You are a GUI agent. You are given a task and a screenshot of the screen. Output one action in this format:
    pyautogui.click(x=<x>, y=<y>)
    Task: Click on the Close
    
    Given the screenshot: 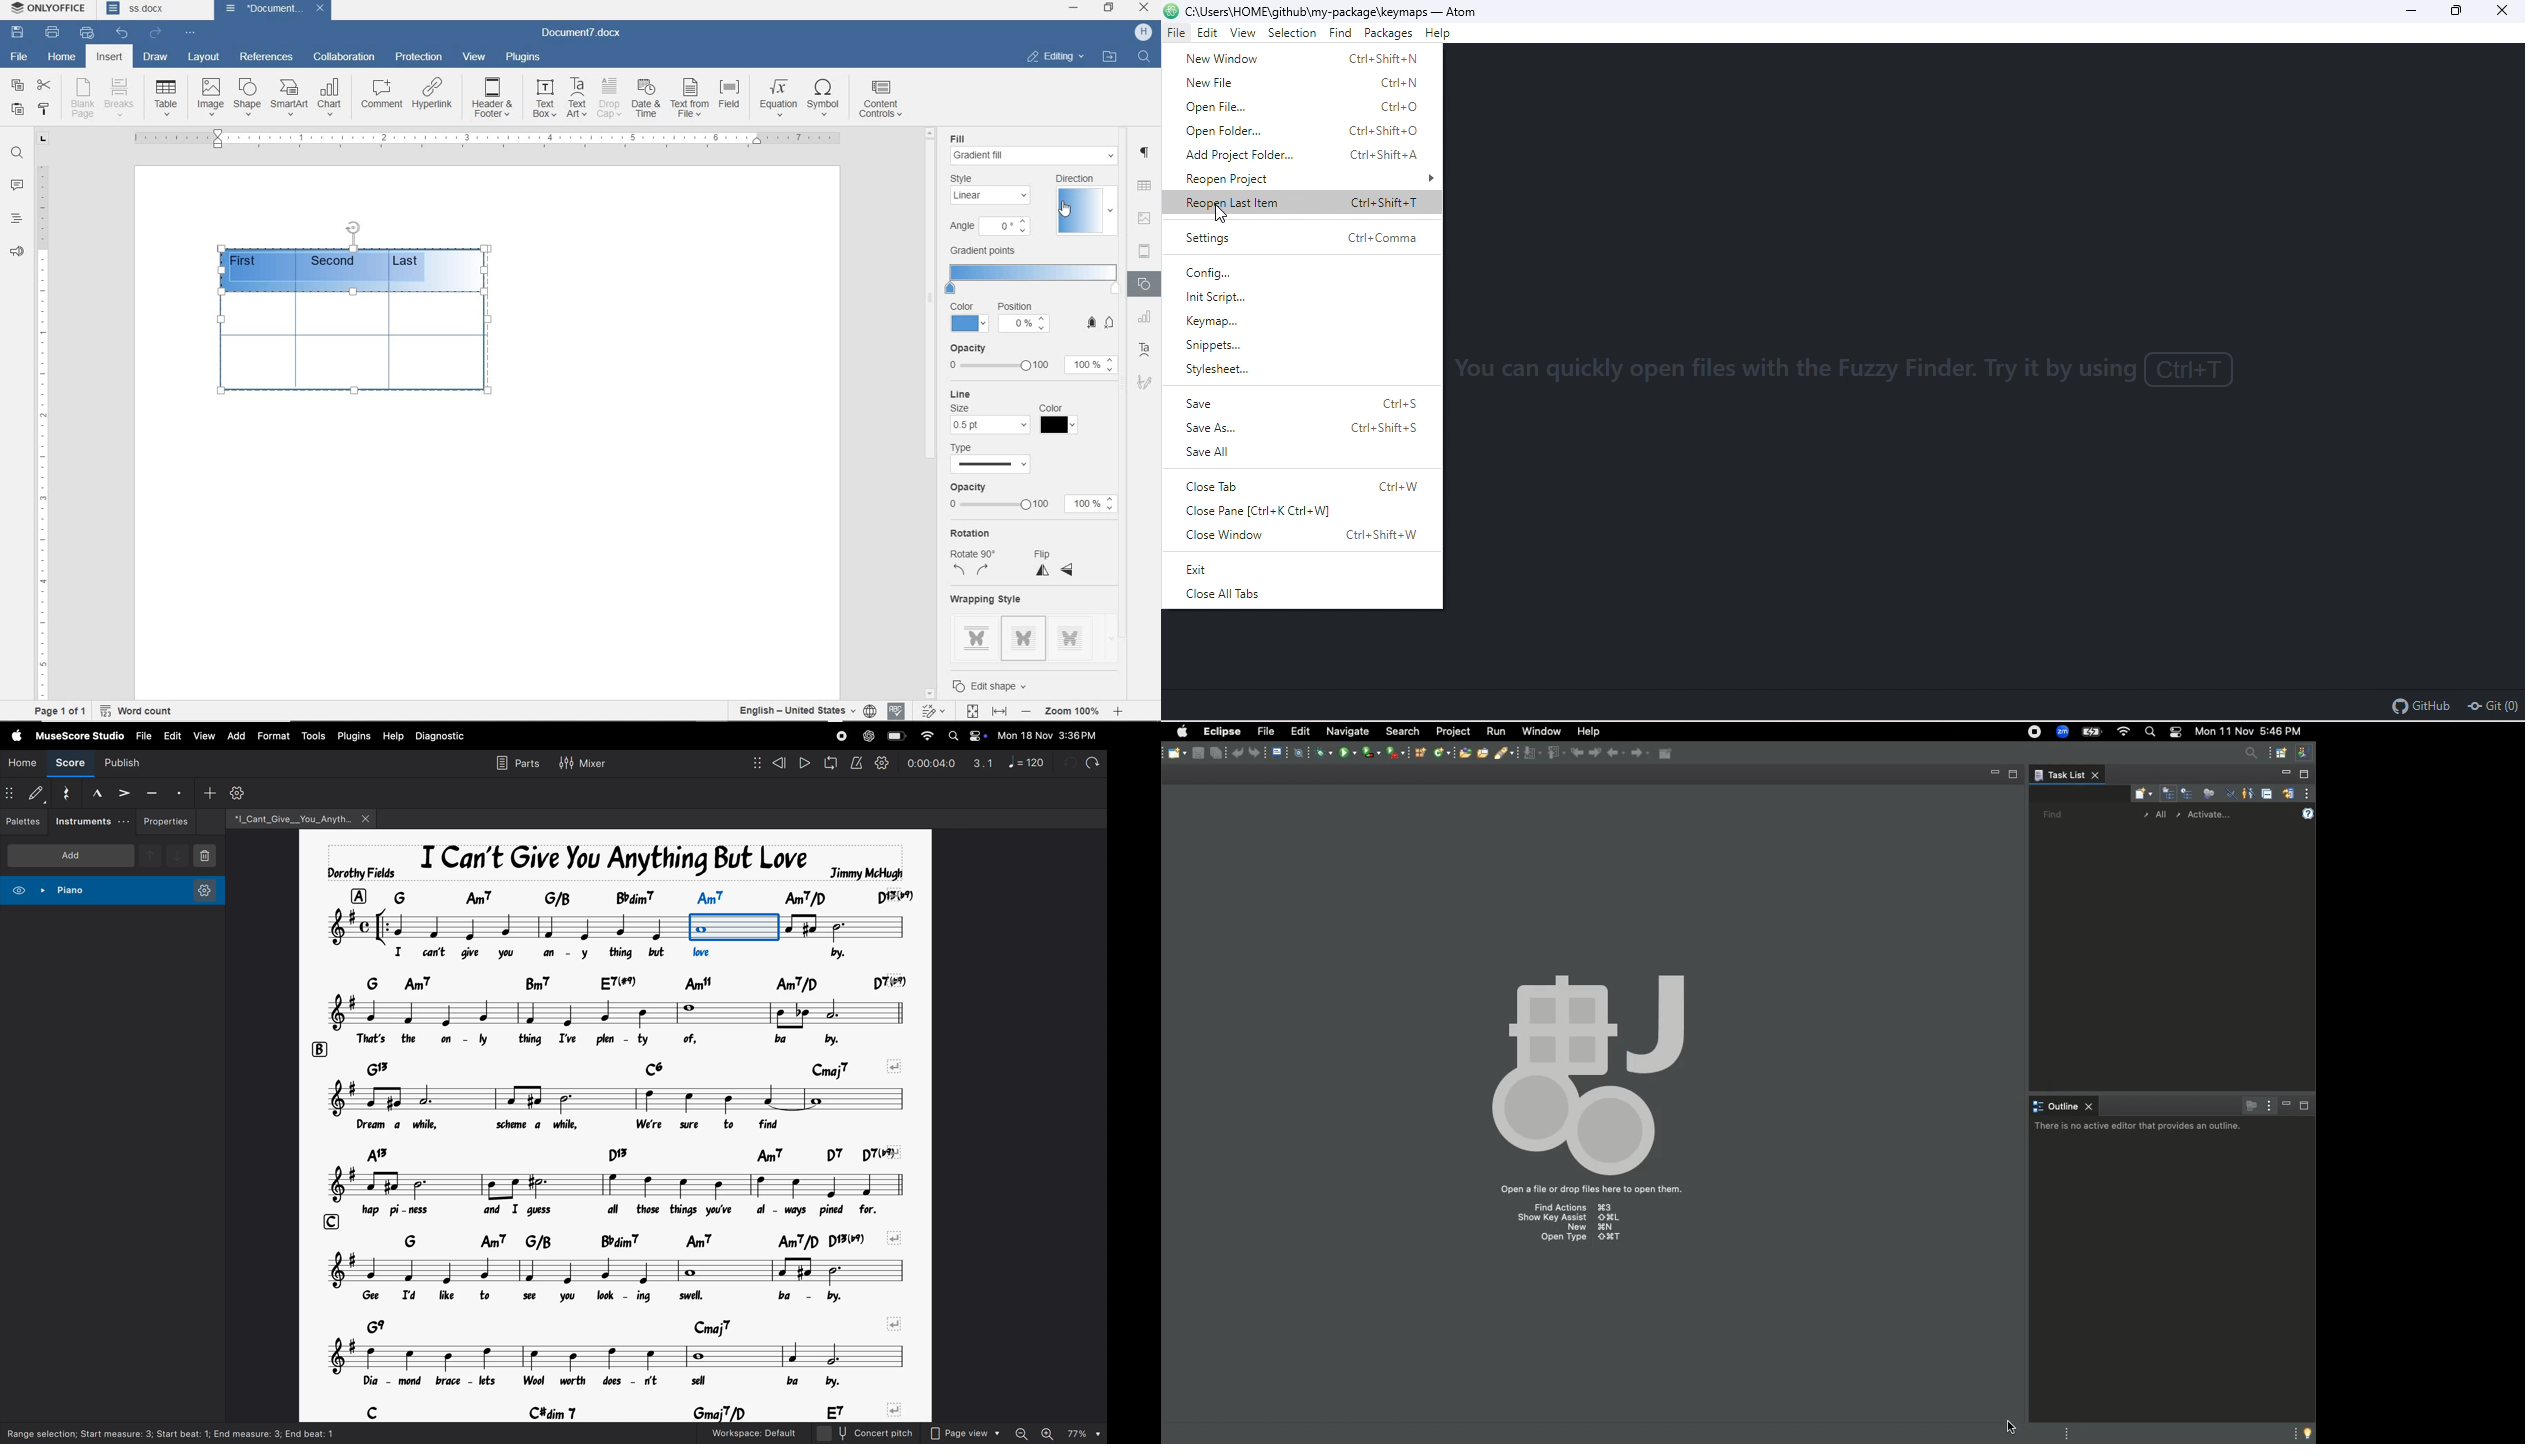 What is the action you would take?
    pyautogui.click(x=1502, y=753)
    